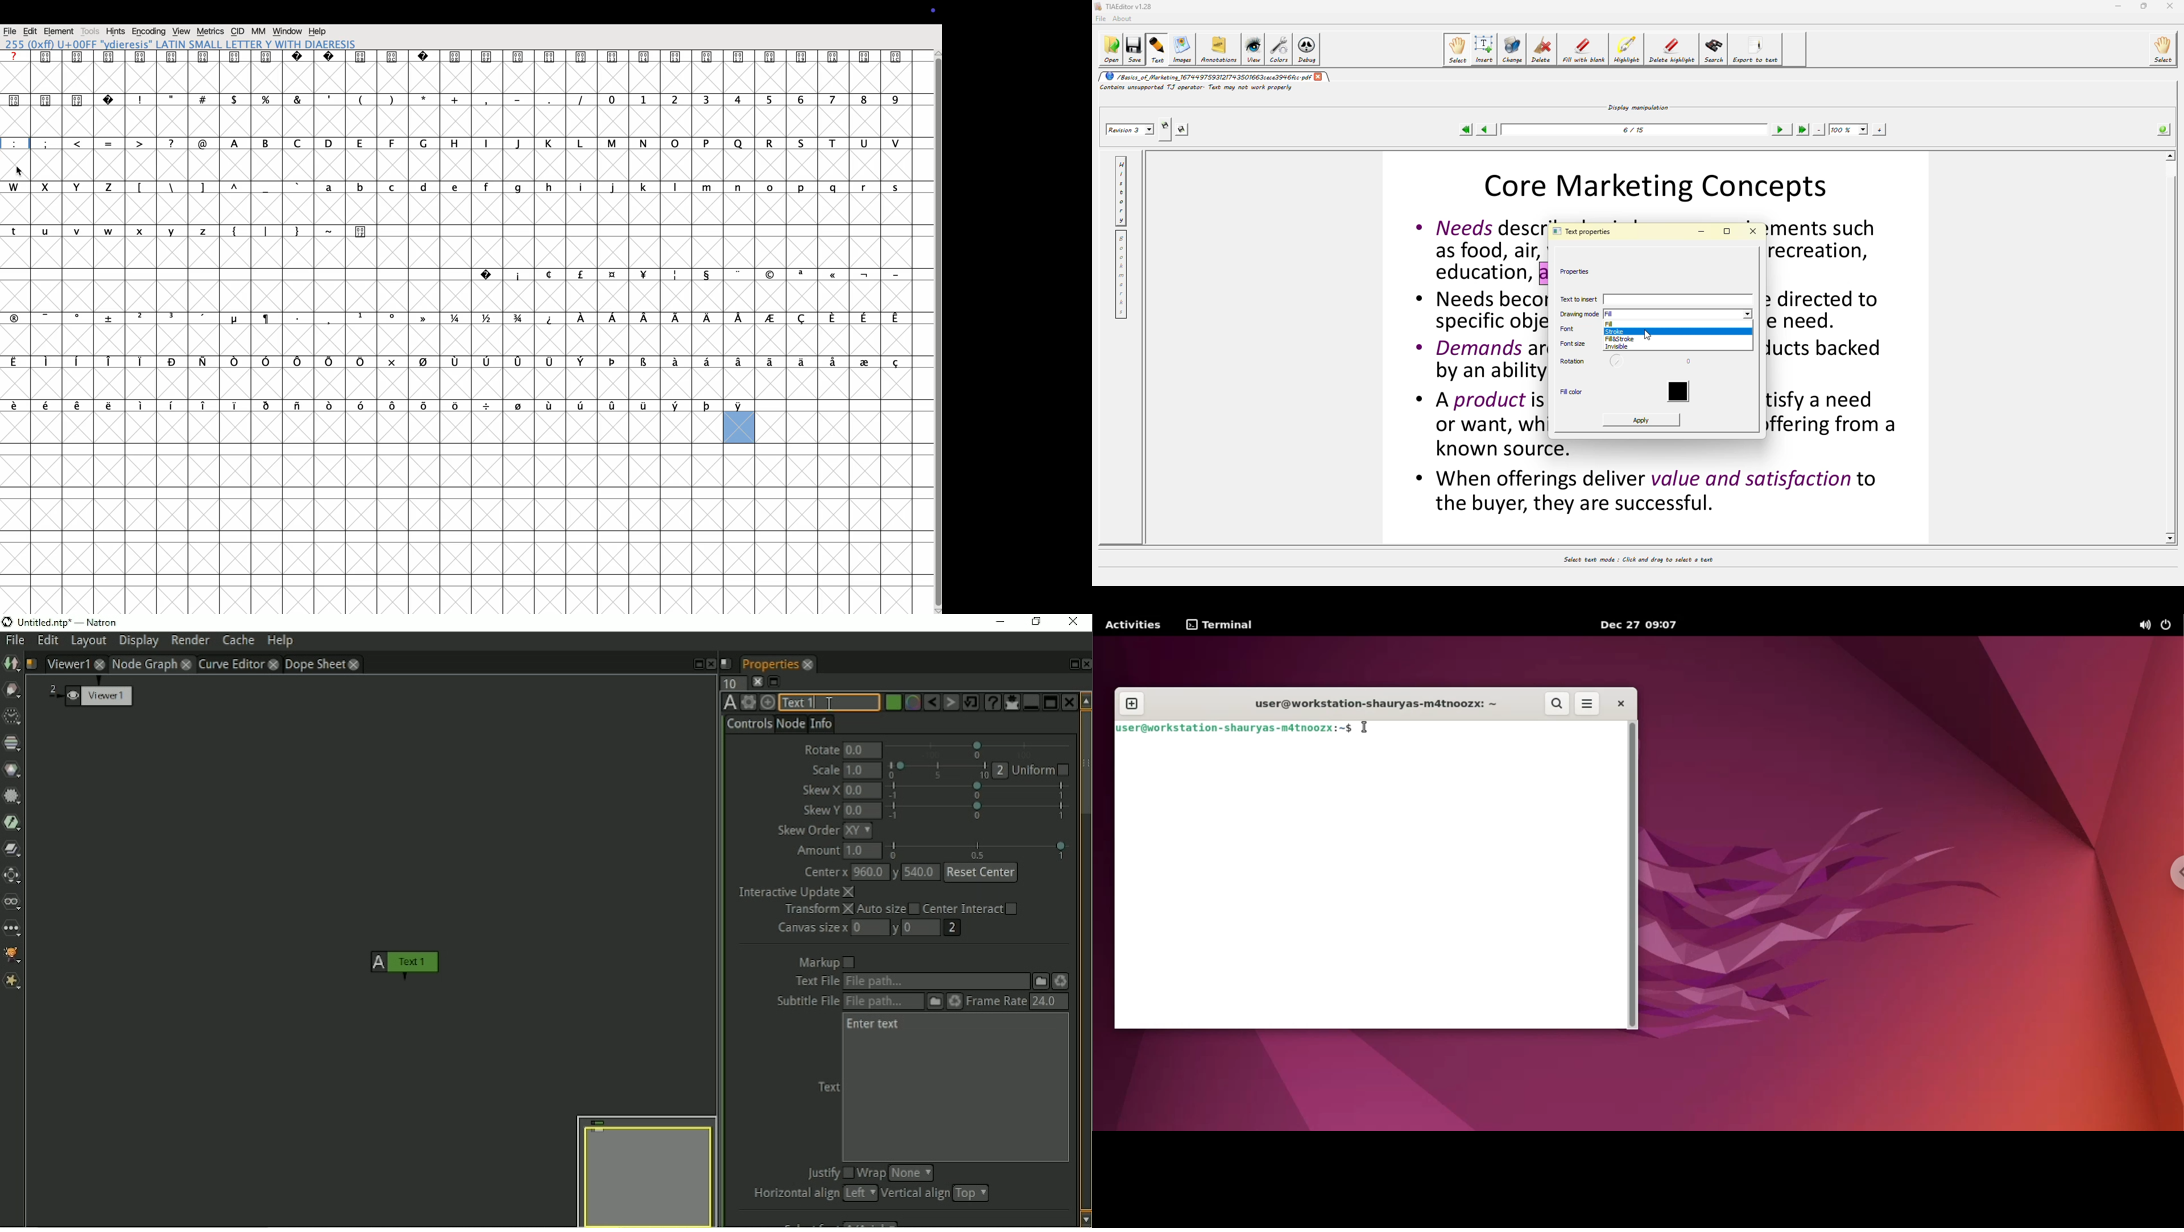  I want to click on Horizontal align, so click(792, 1194).